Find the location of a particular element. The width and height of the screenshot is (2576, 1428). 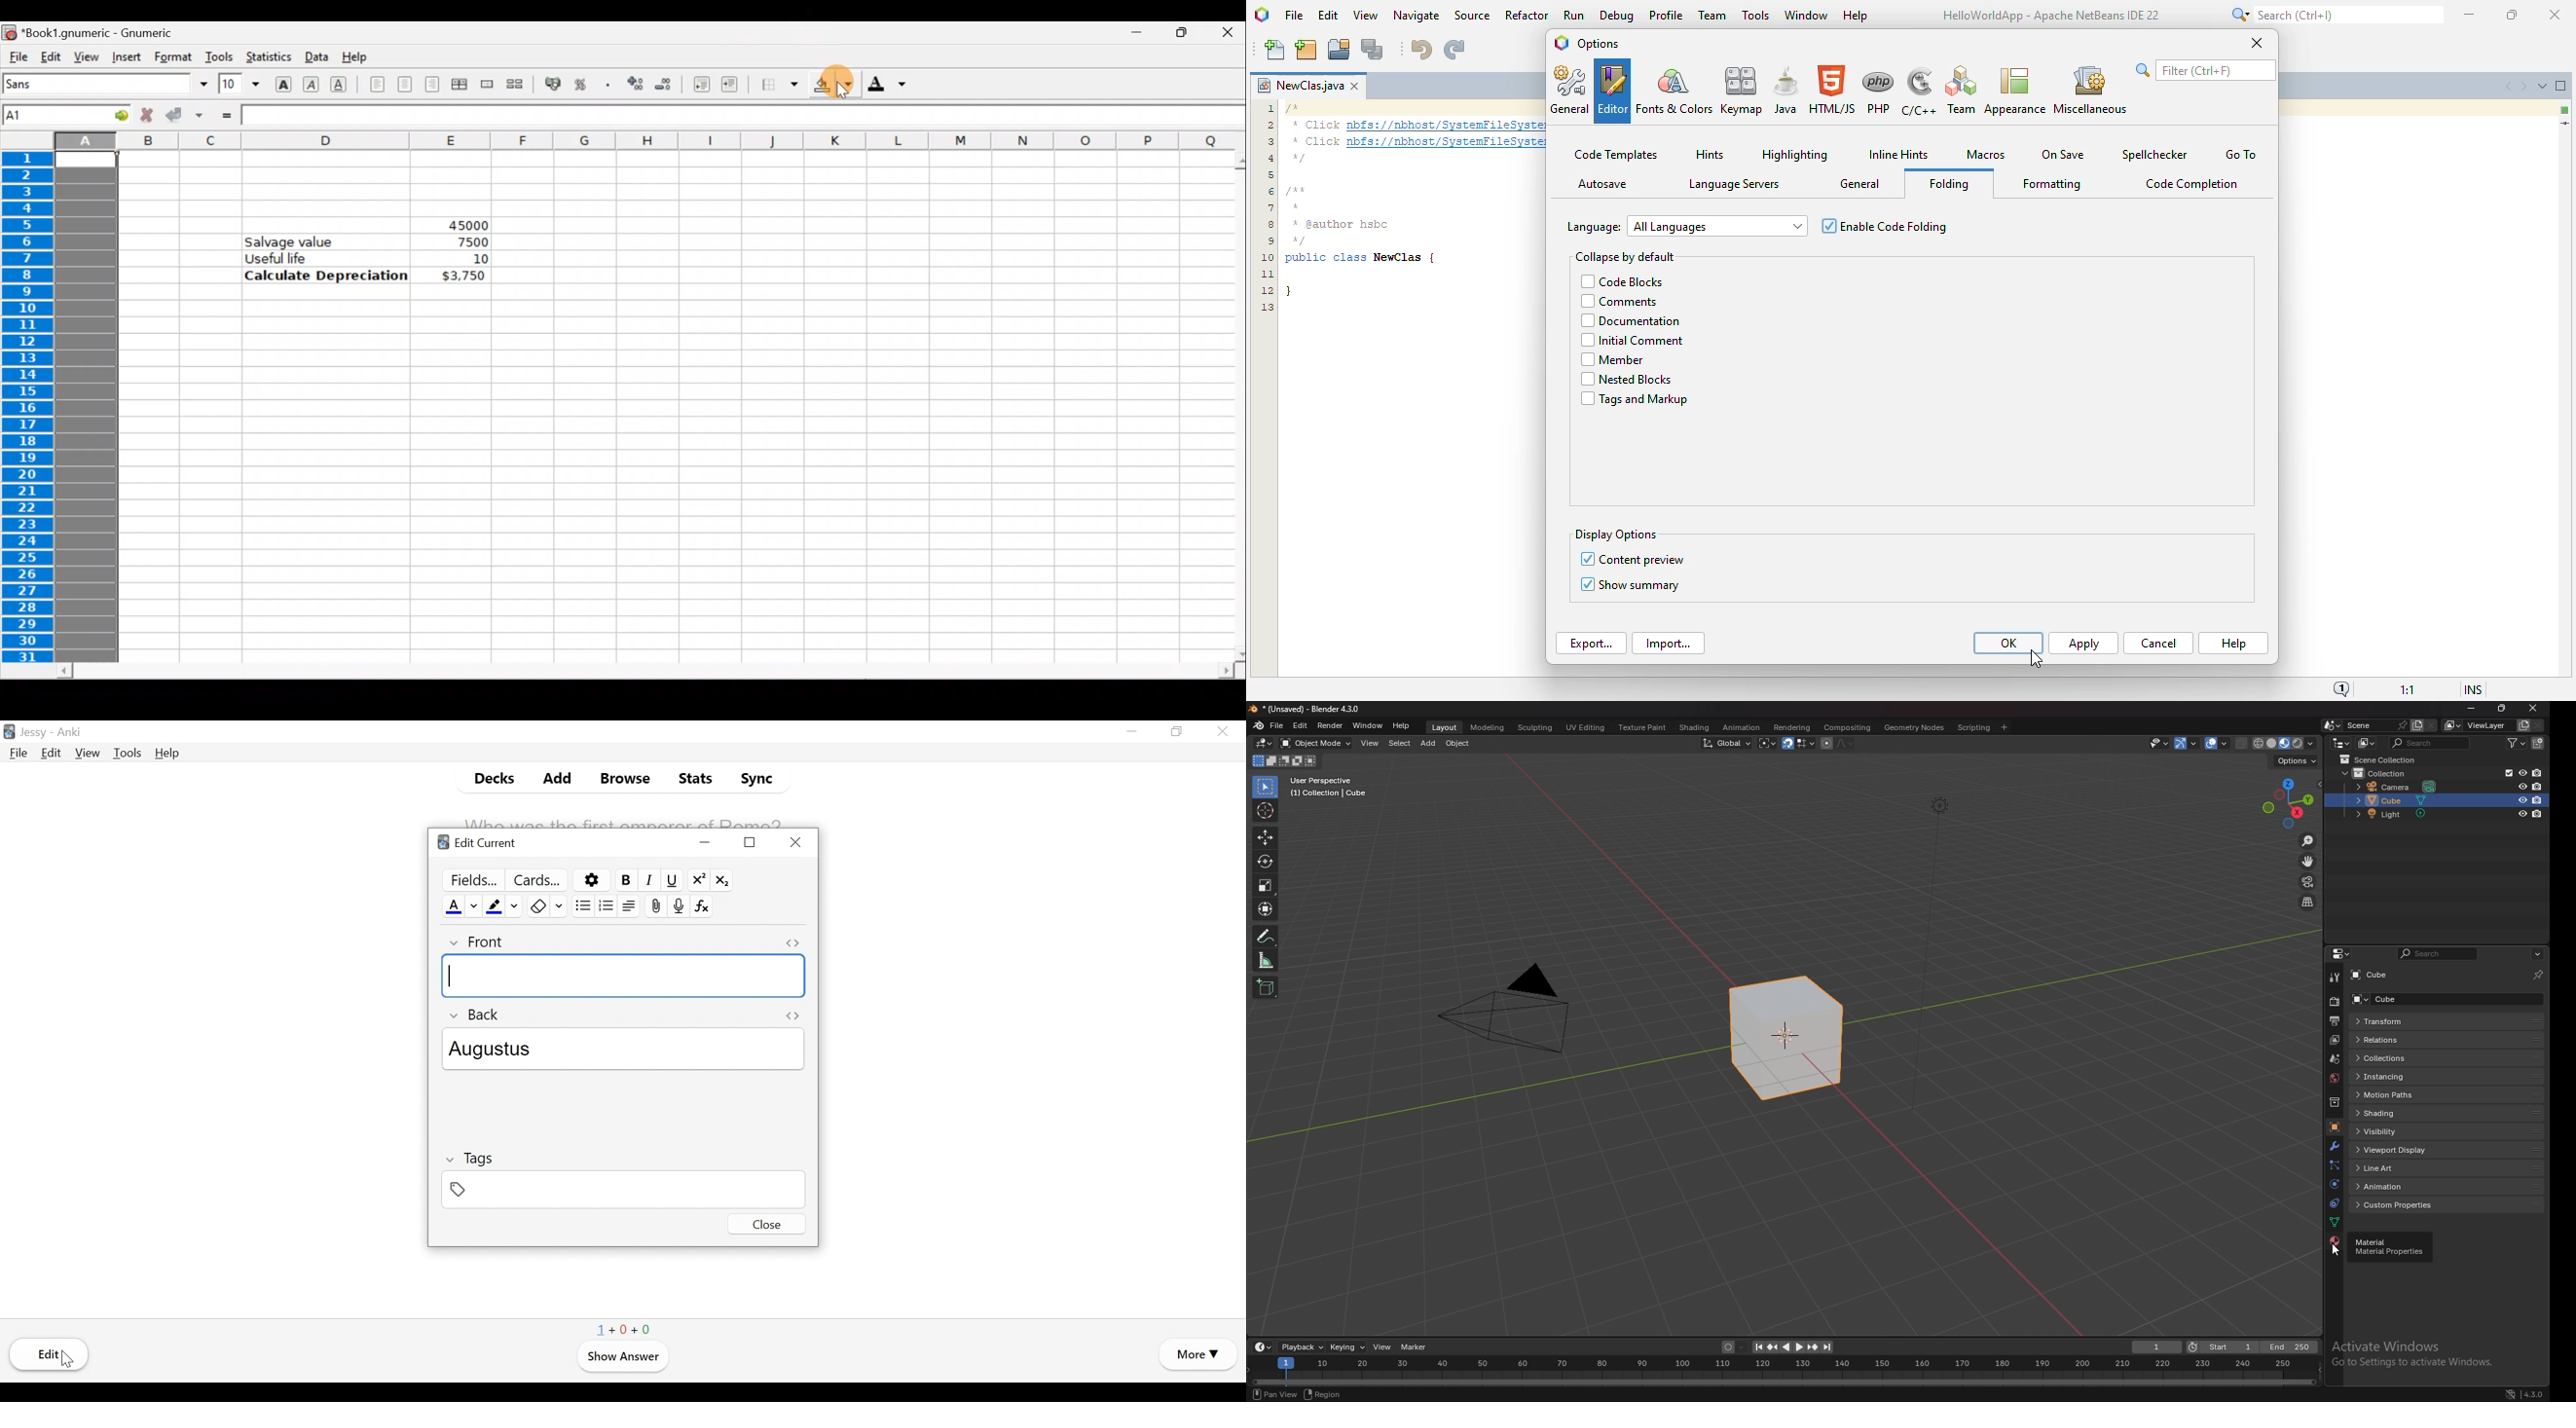

Remove Formatting is located at coordinates (536, 906).